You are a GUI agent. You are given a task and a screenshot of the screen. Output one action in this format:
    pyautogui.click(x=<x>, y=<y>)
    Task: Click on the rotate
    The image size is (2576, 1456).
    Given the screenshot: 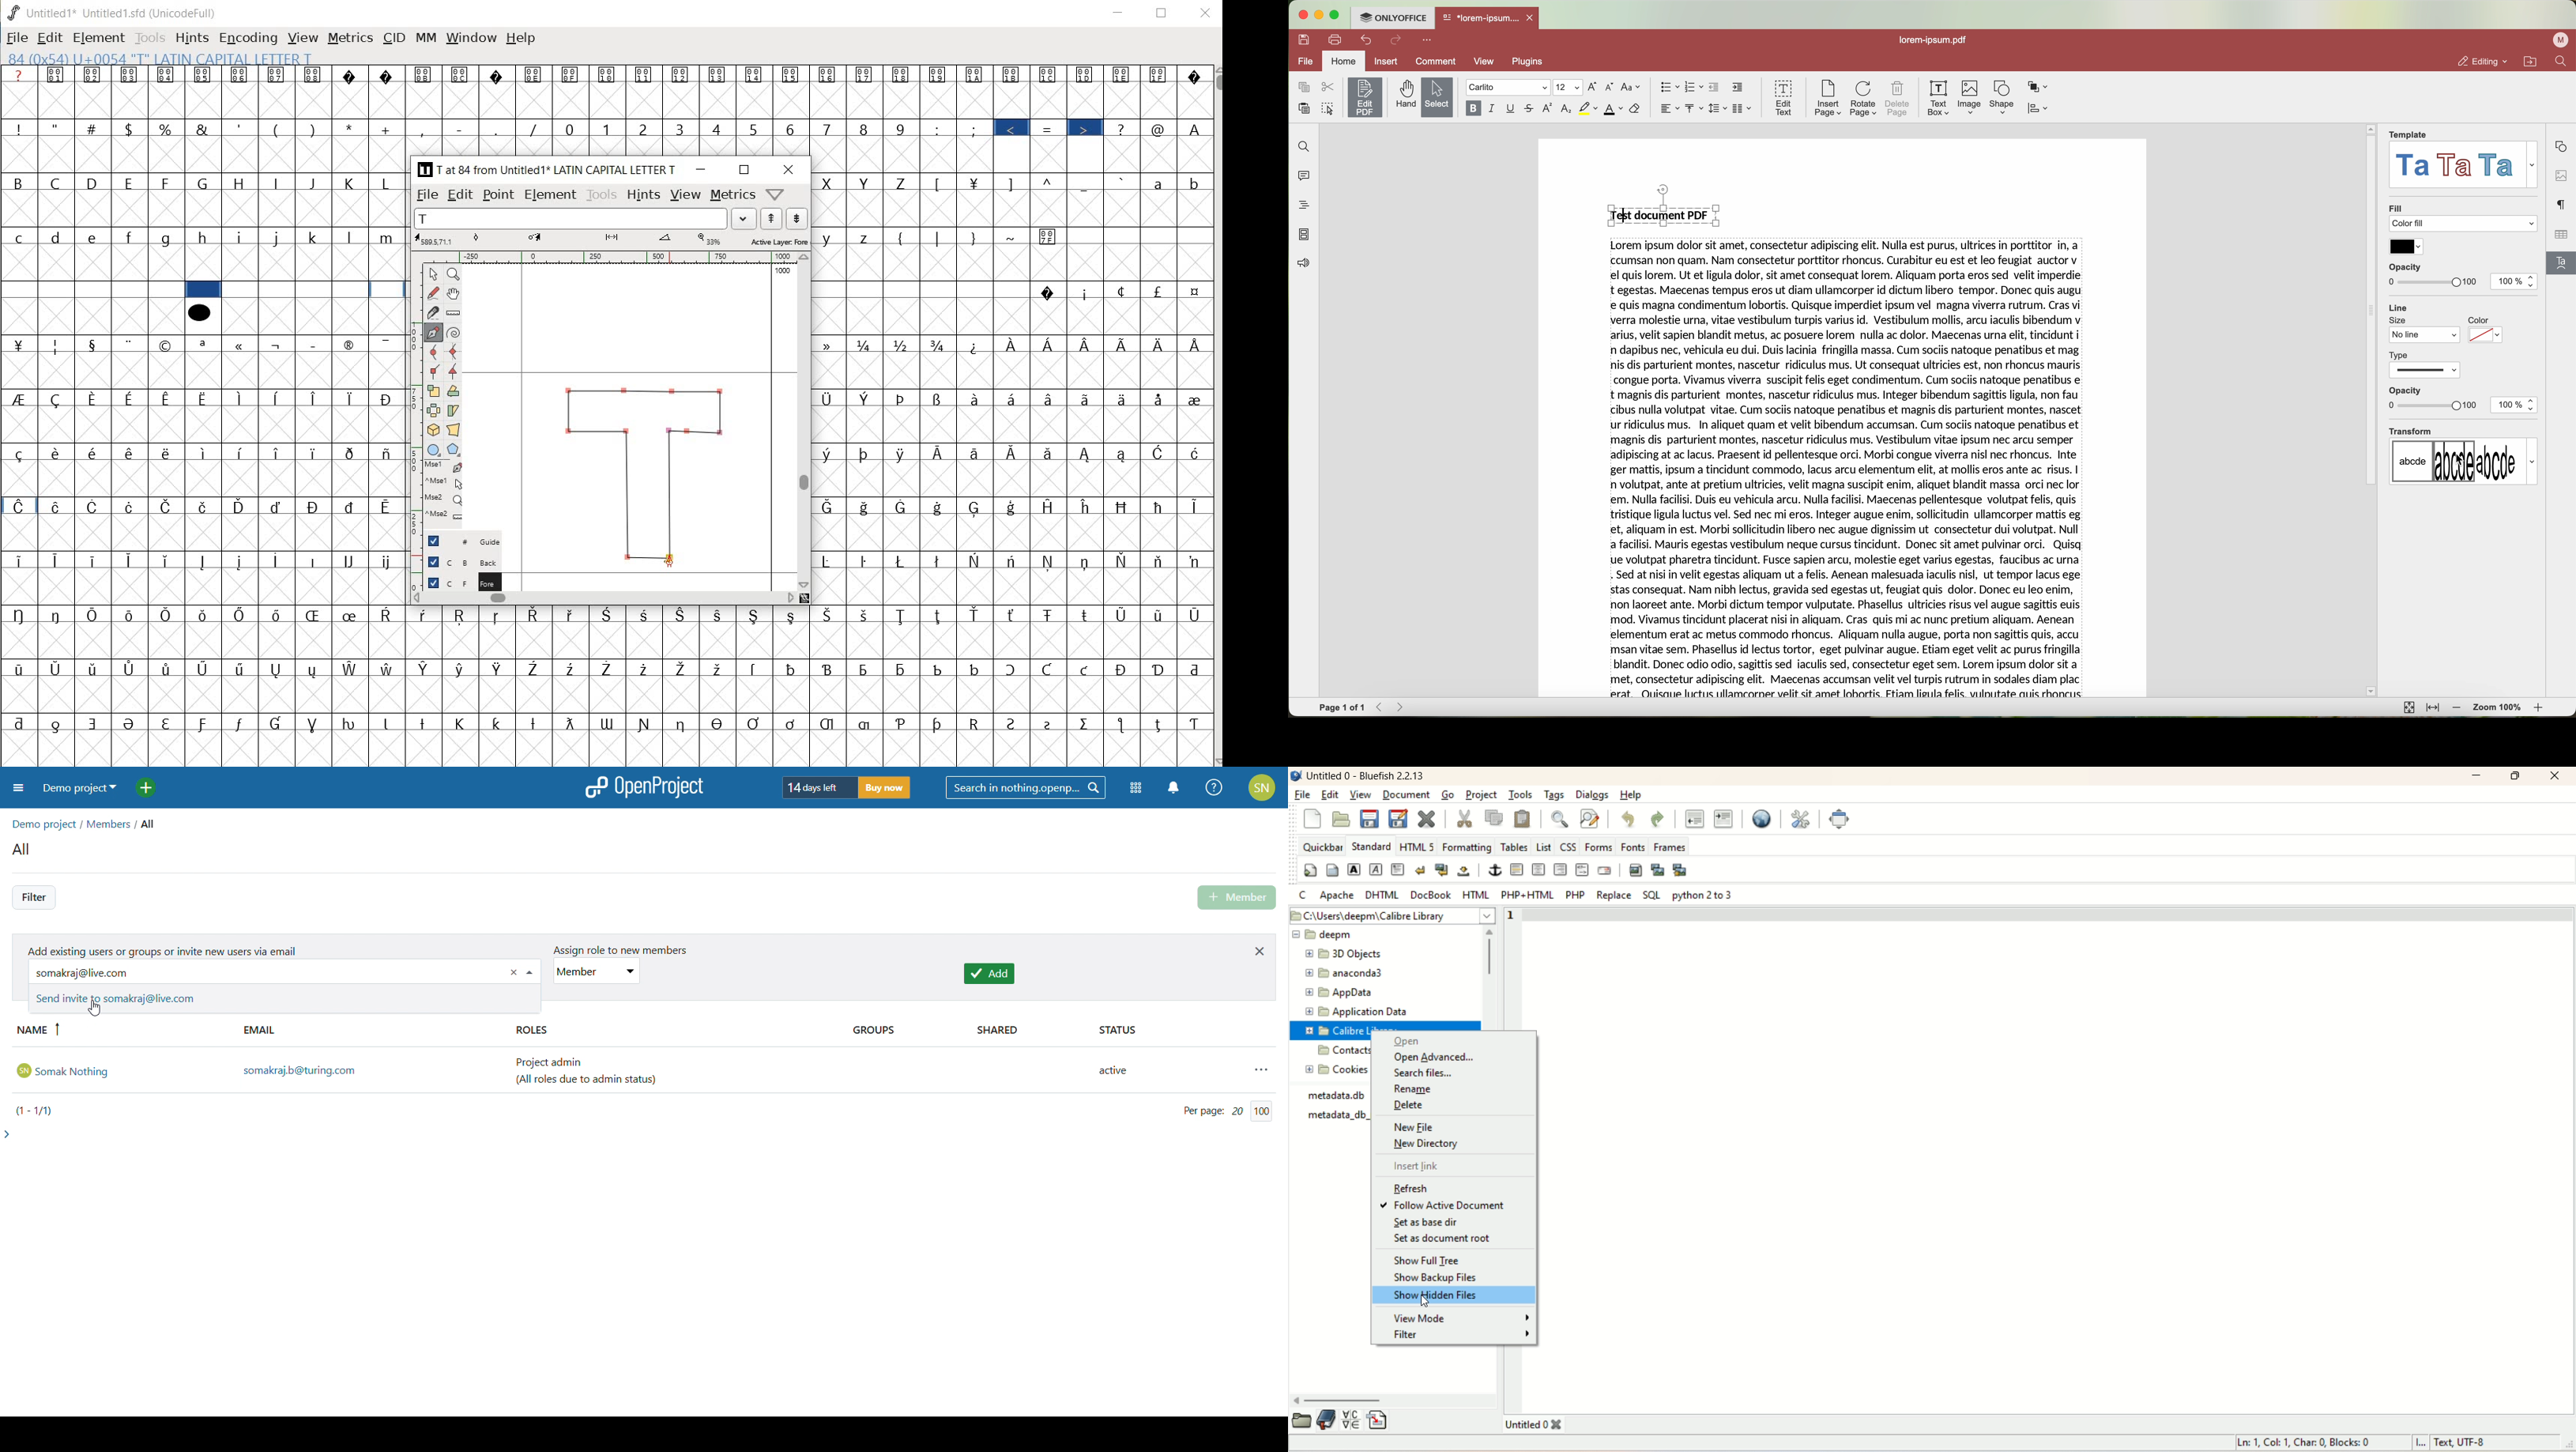 What is the action you would take?
    pyautogui.click(x=456, y=392)
    